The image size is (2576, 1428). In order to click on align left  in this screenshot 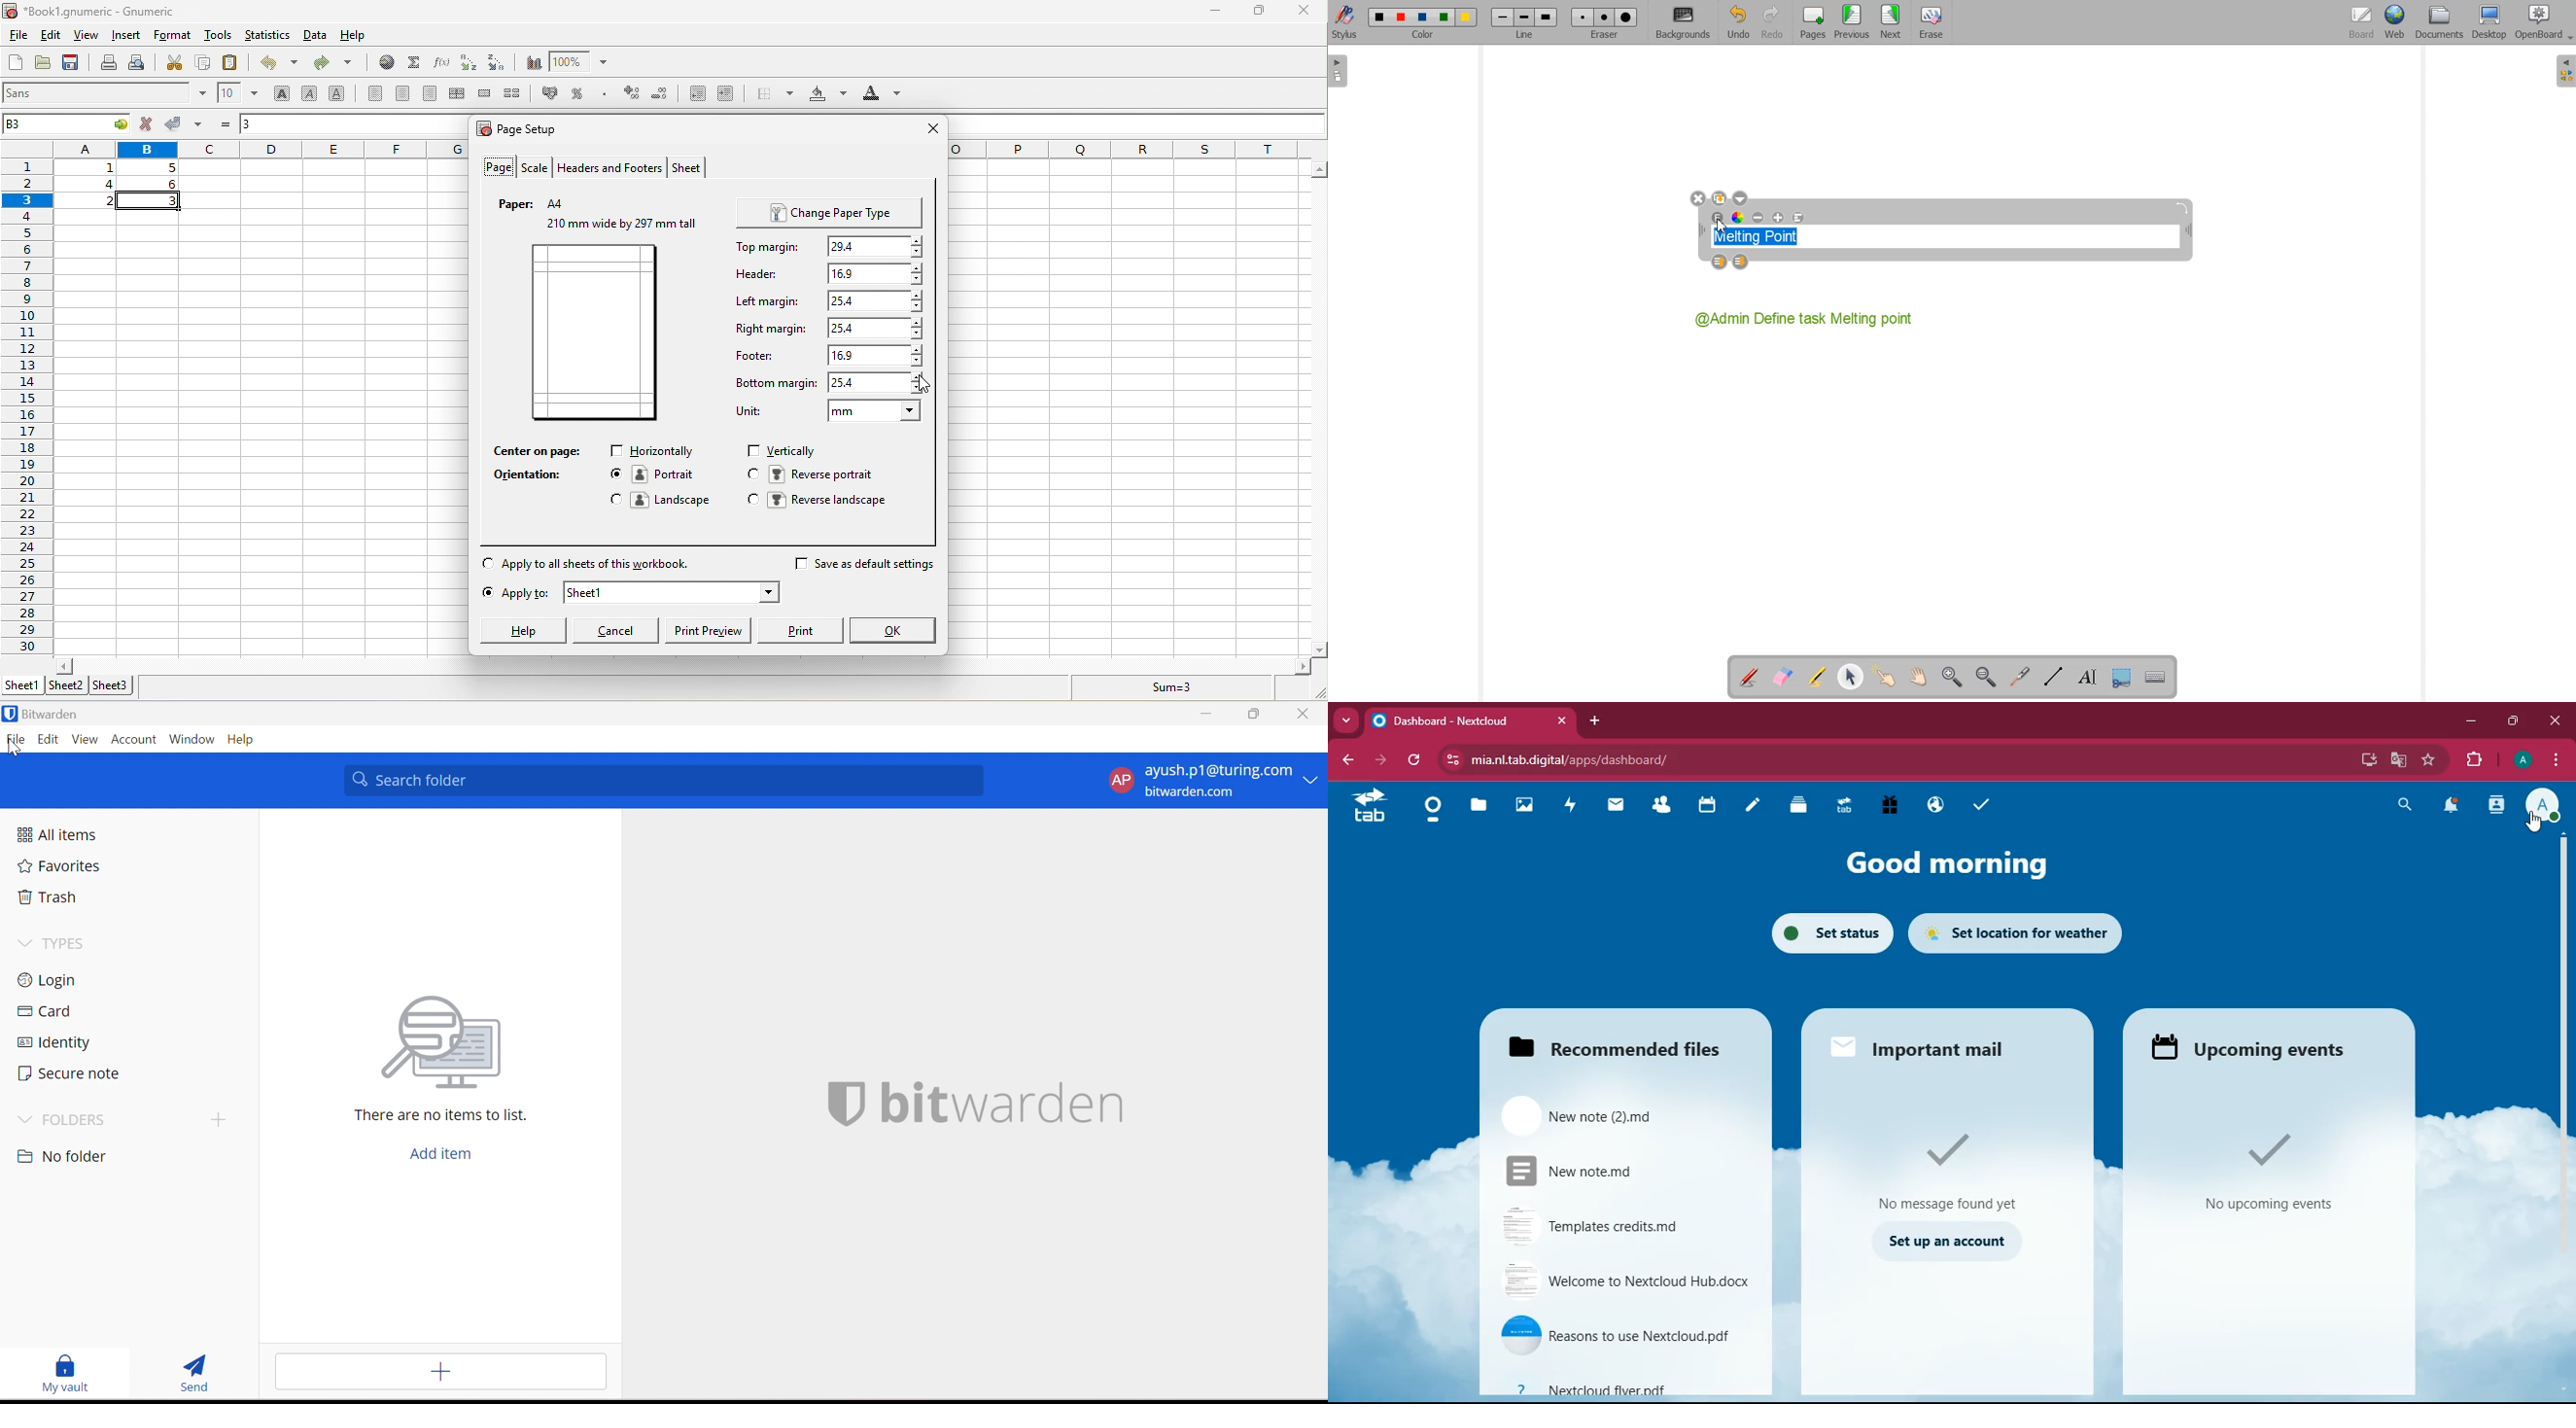, I will do `click(373, 94)`.